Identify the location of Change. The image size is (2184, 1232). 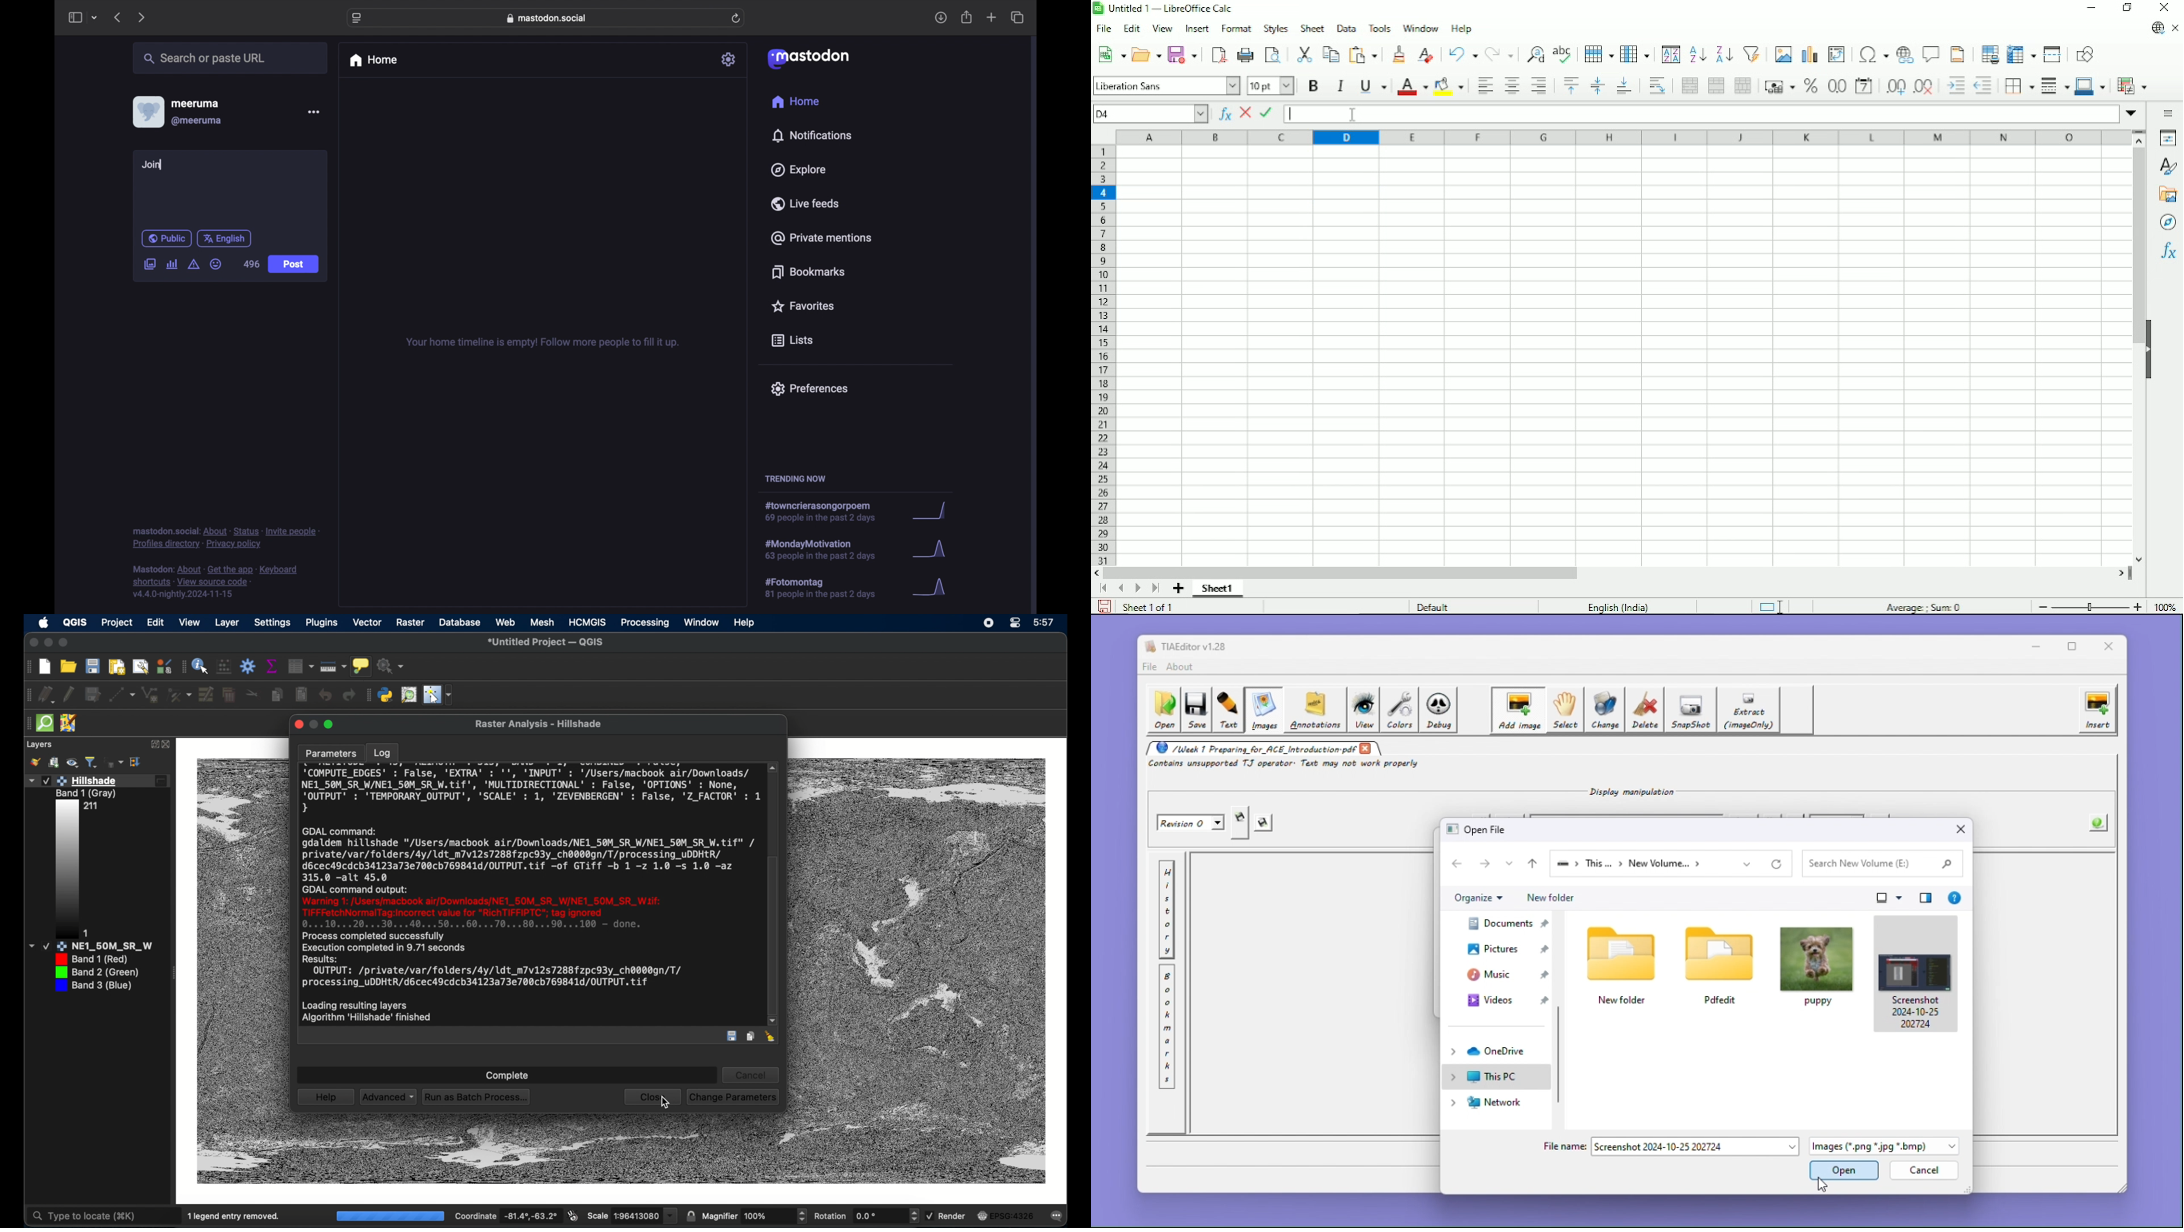
(1606, 710).